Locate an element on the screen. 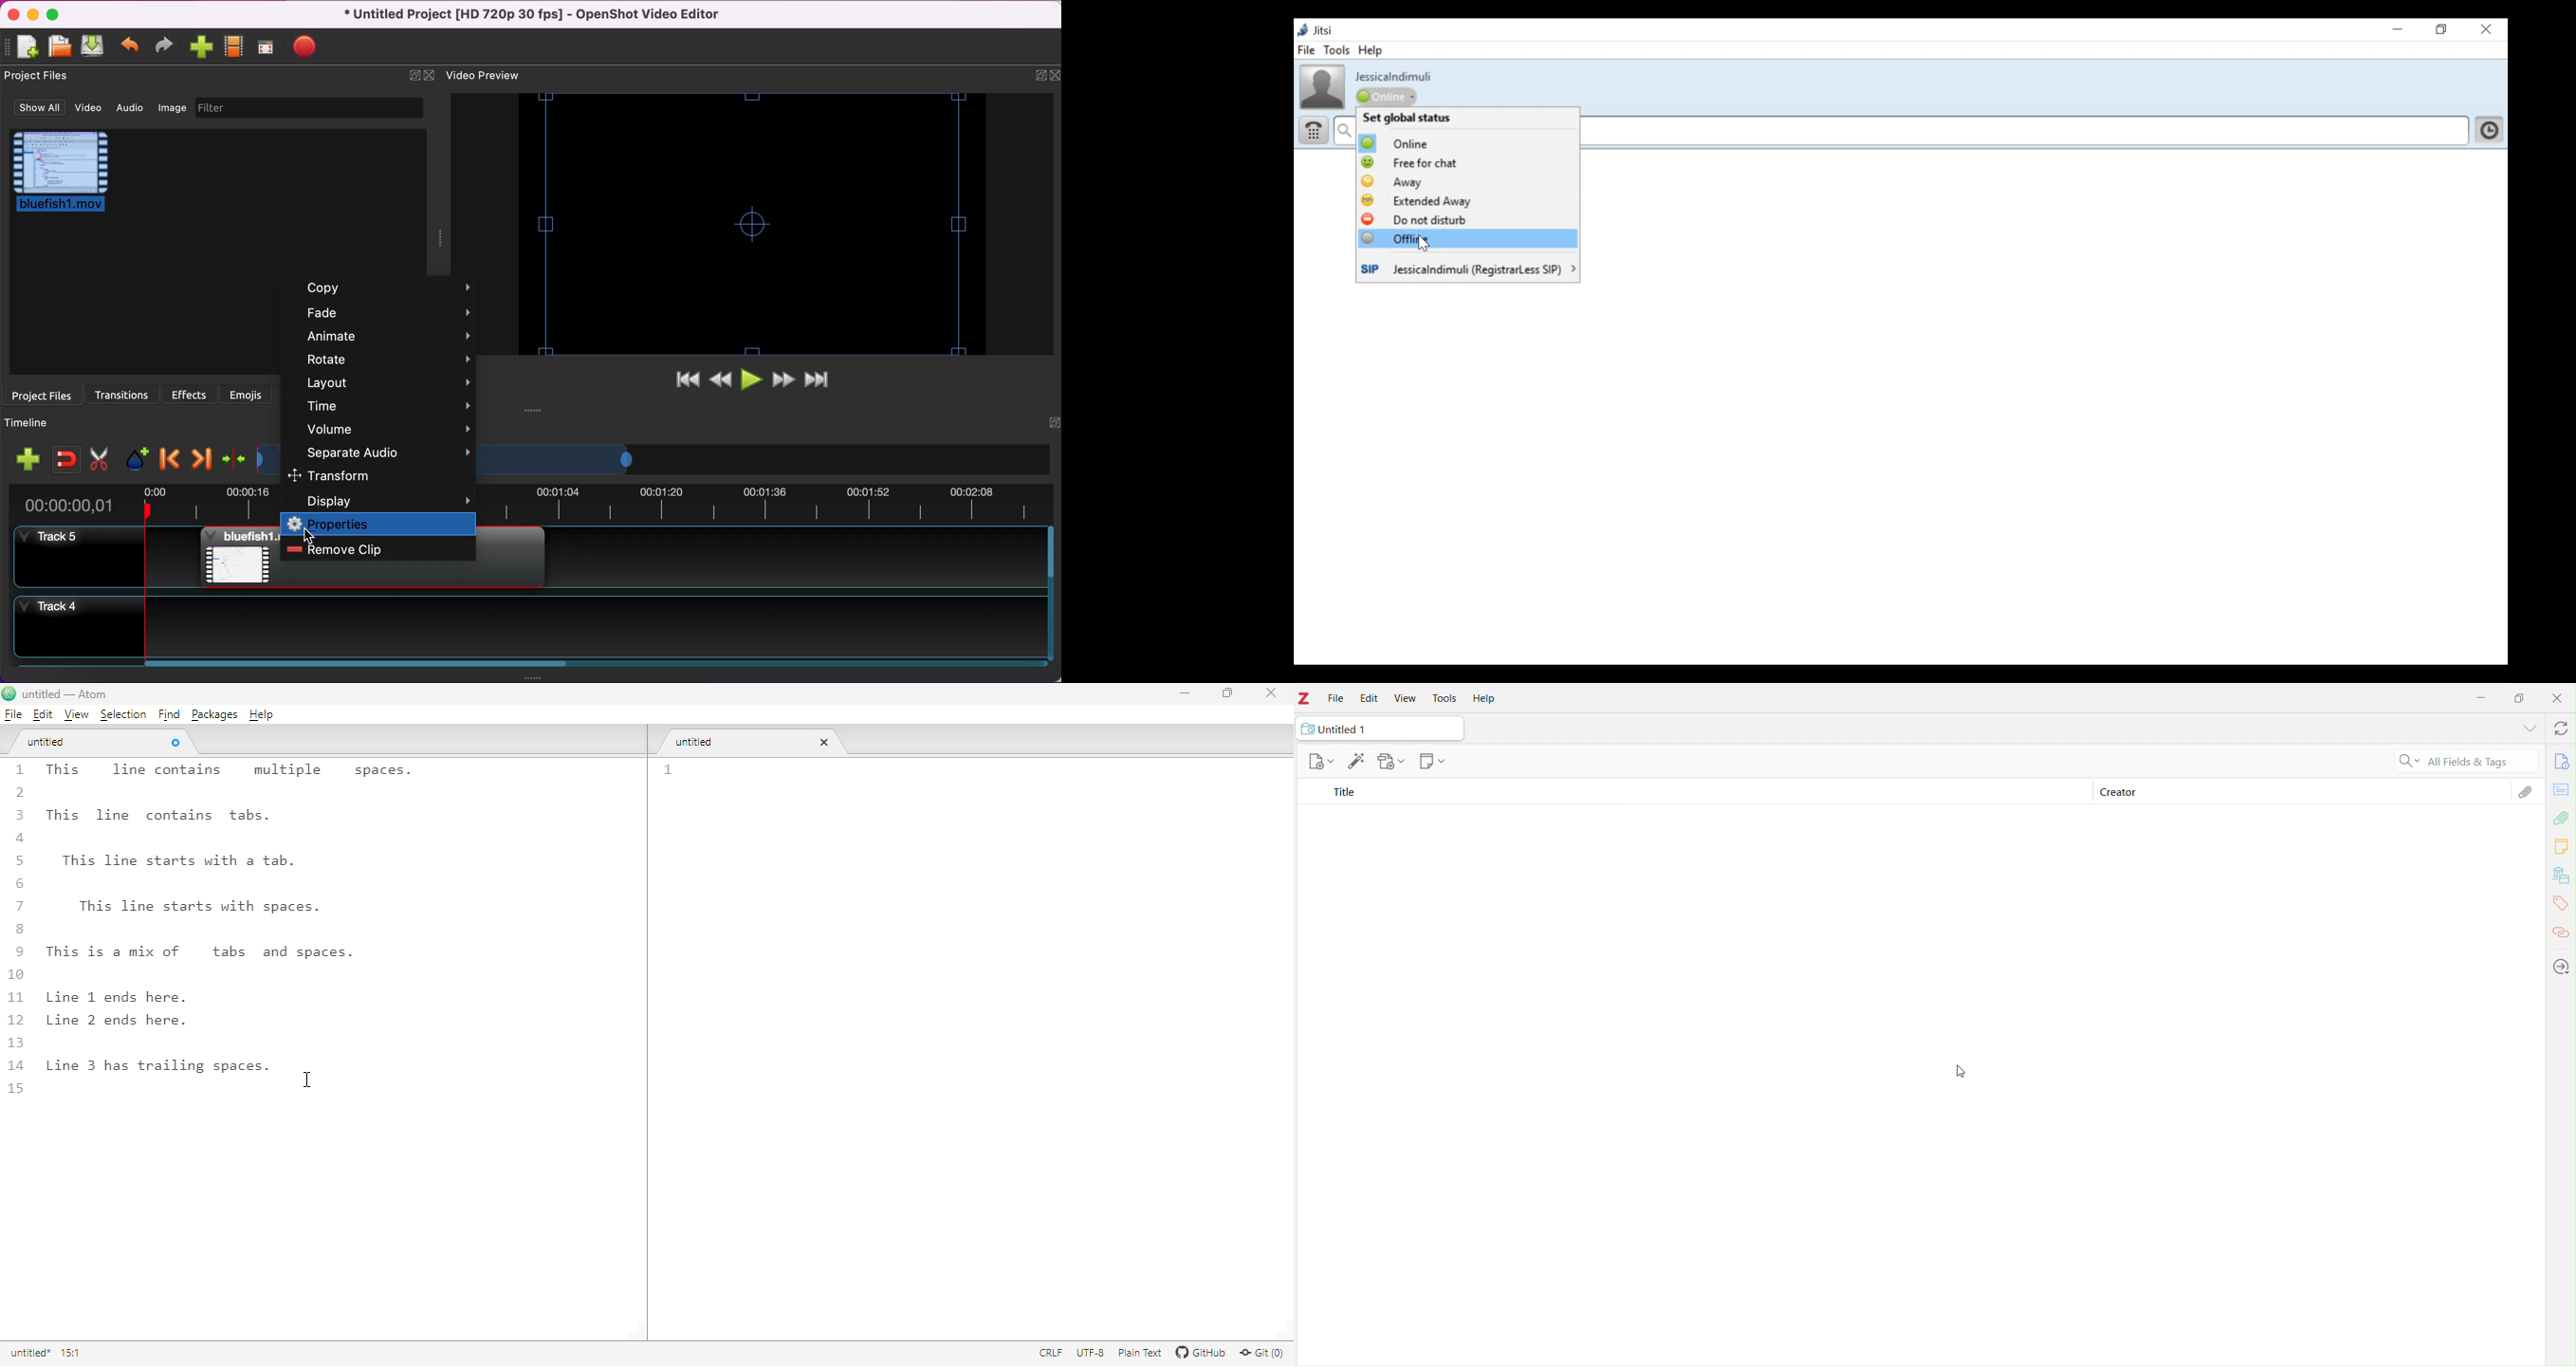  add track is located at coordinates (29, 459).